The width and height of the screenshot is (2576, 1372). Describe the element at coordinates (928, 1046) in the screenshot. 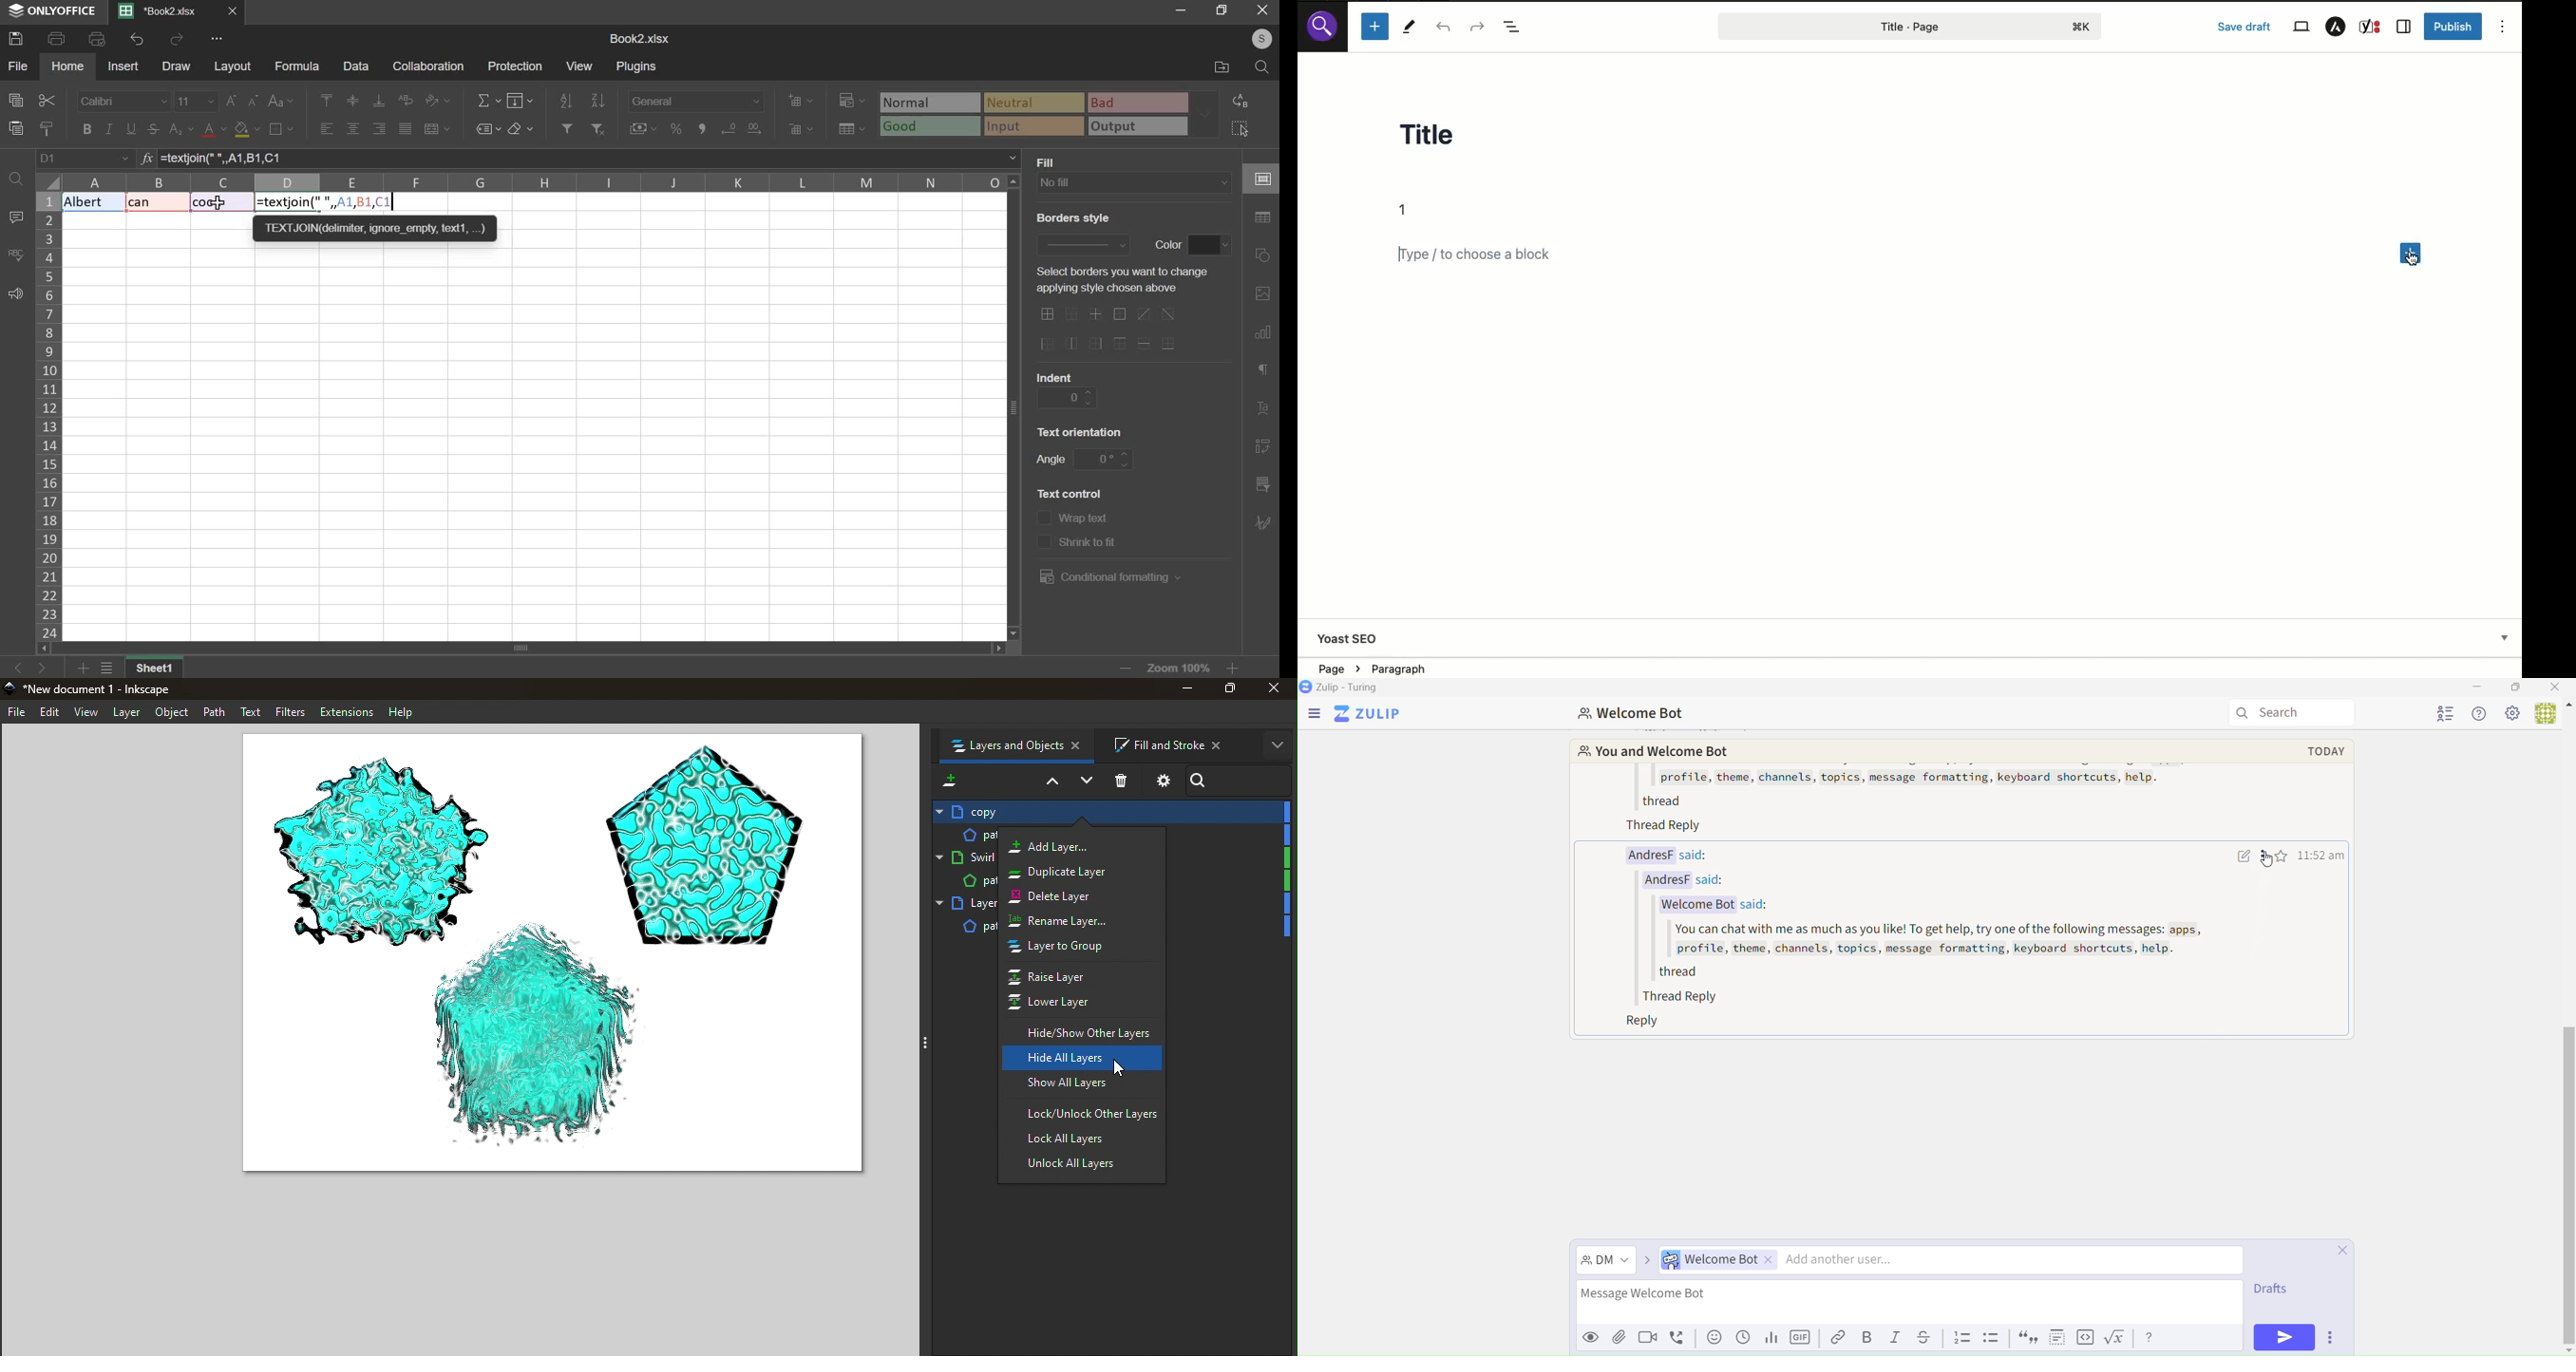

I see `three dots` at that location.